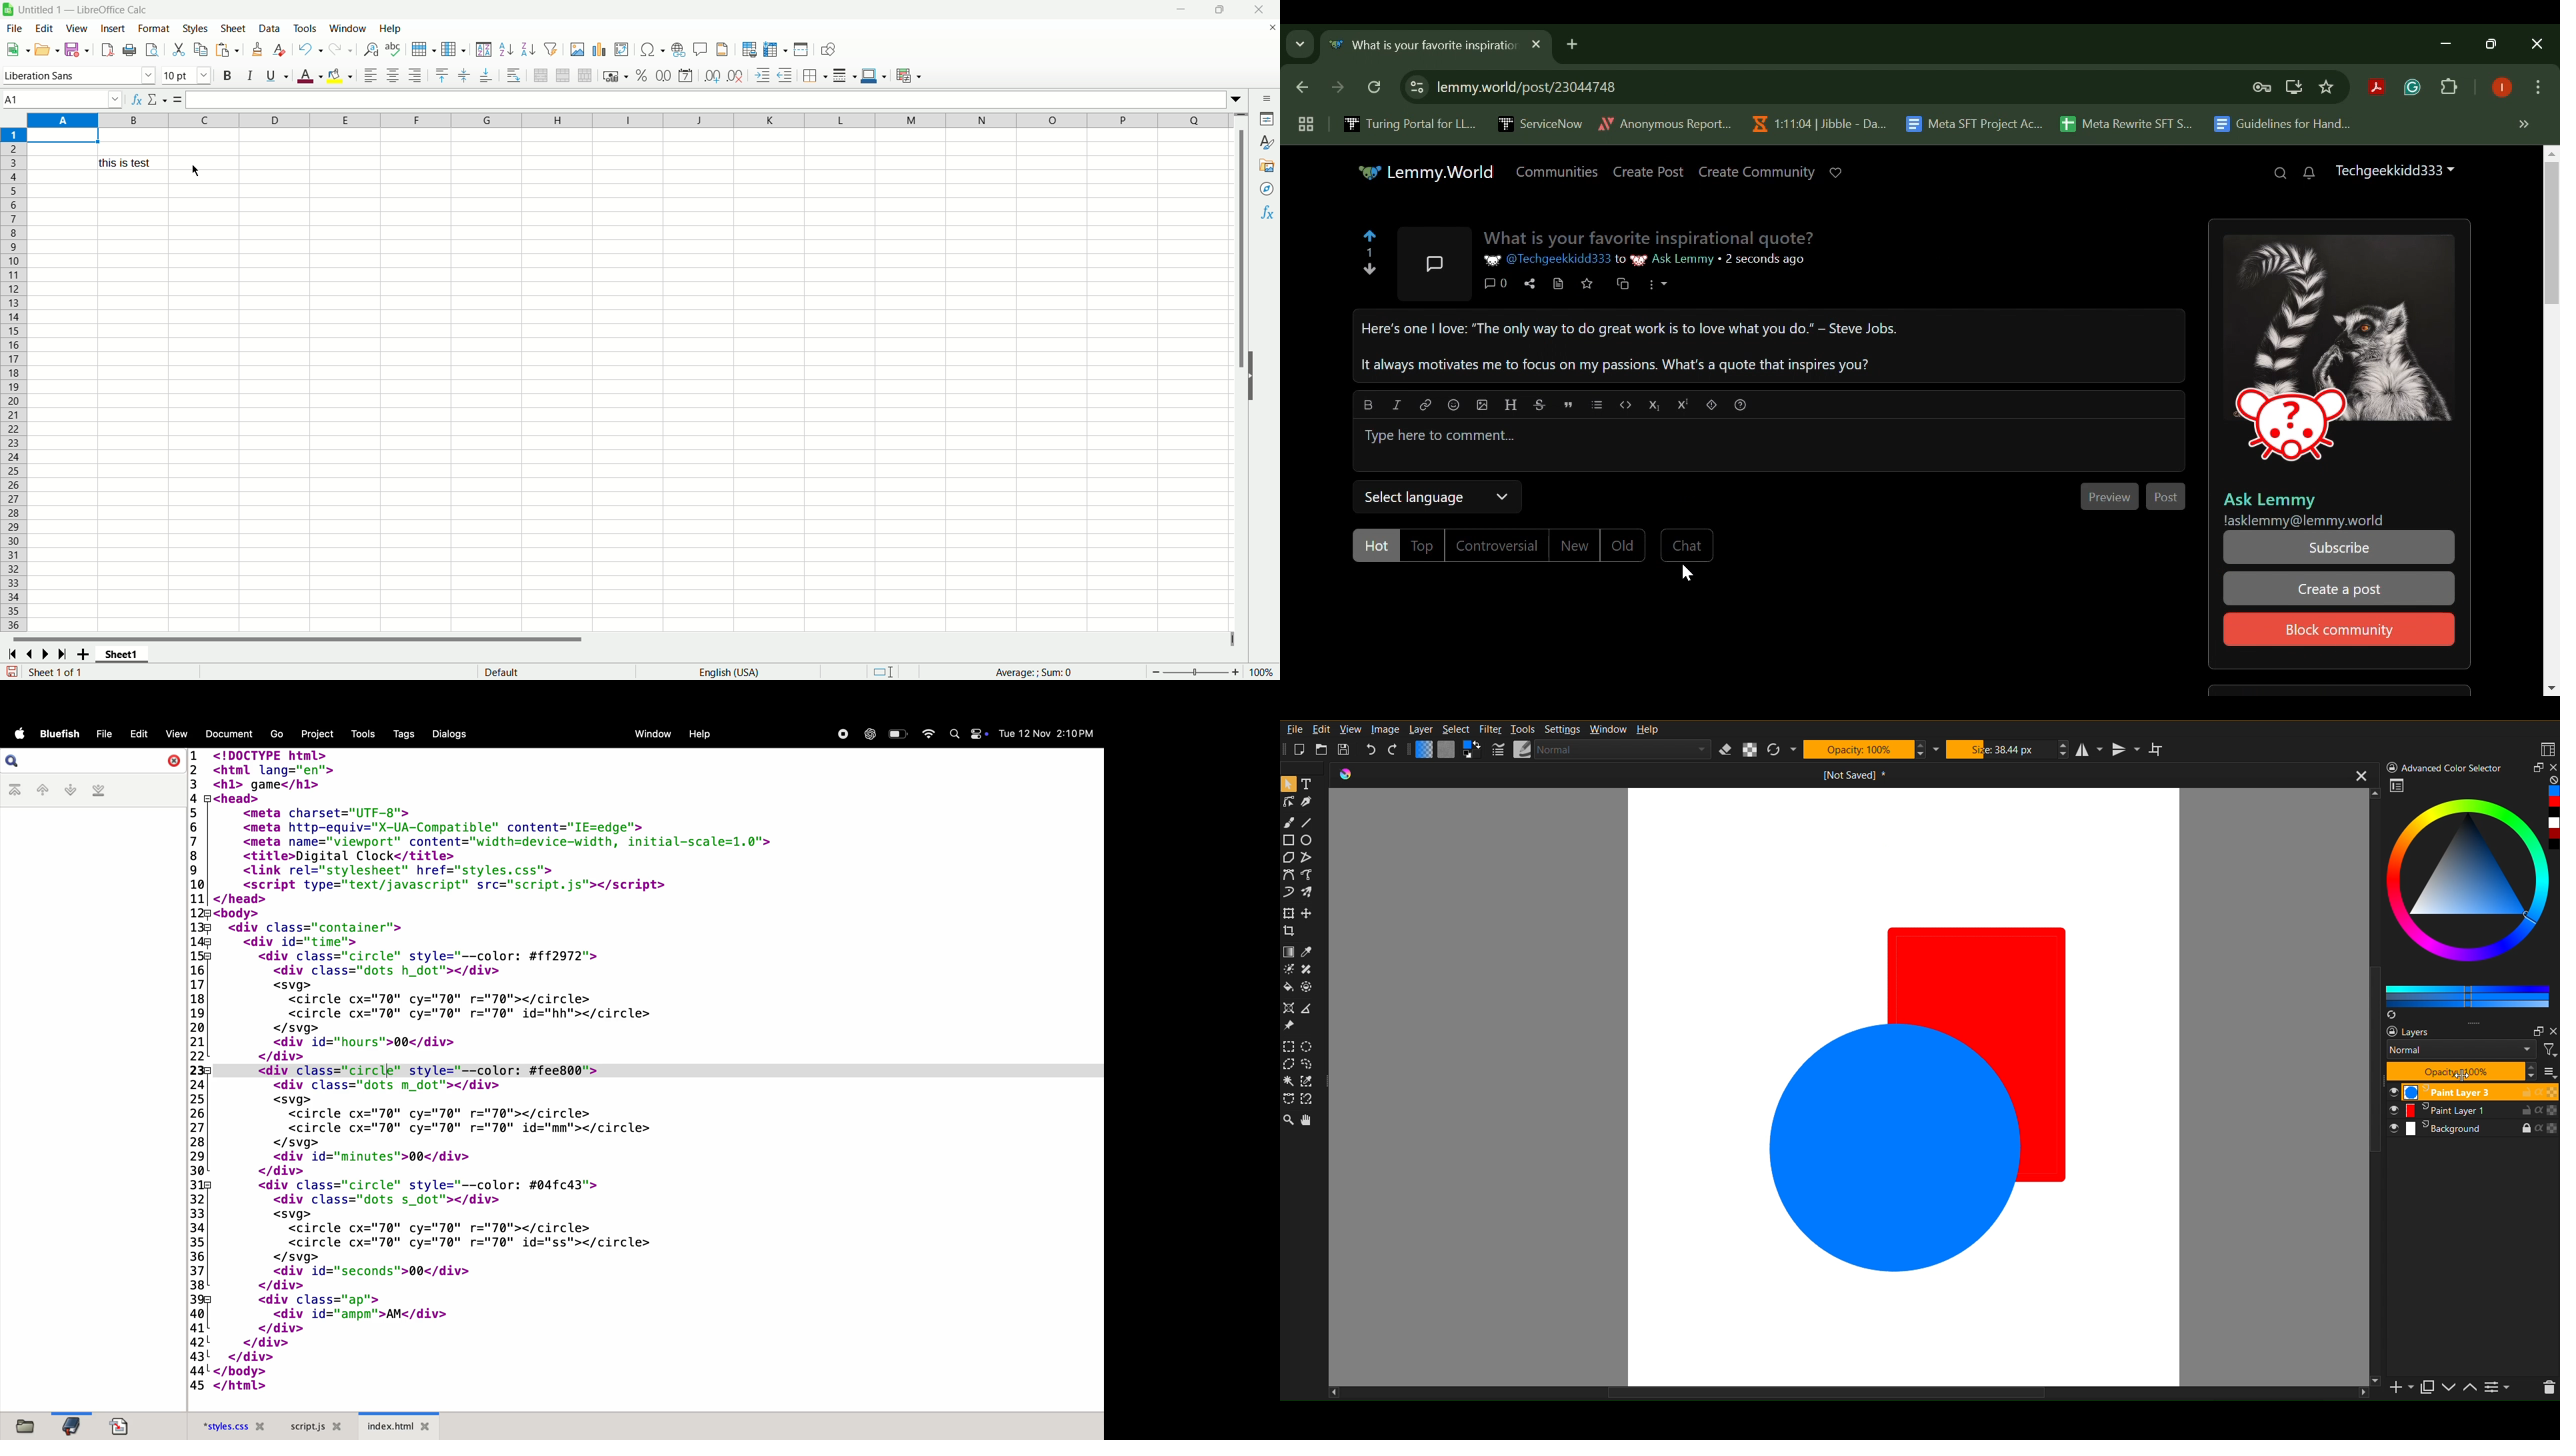 This screenshot has height=1456, width=2576. Describe the element at coordinates (42, 790) in the screenshot. I see `previous bookmark` at that location.